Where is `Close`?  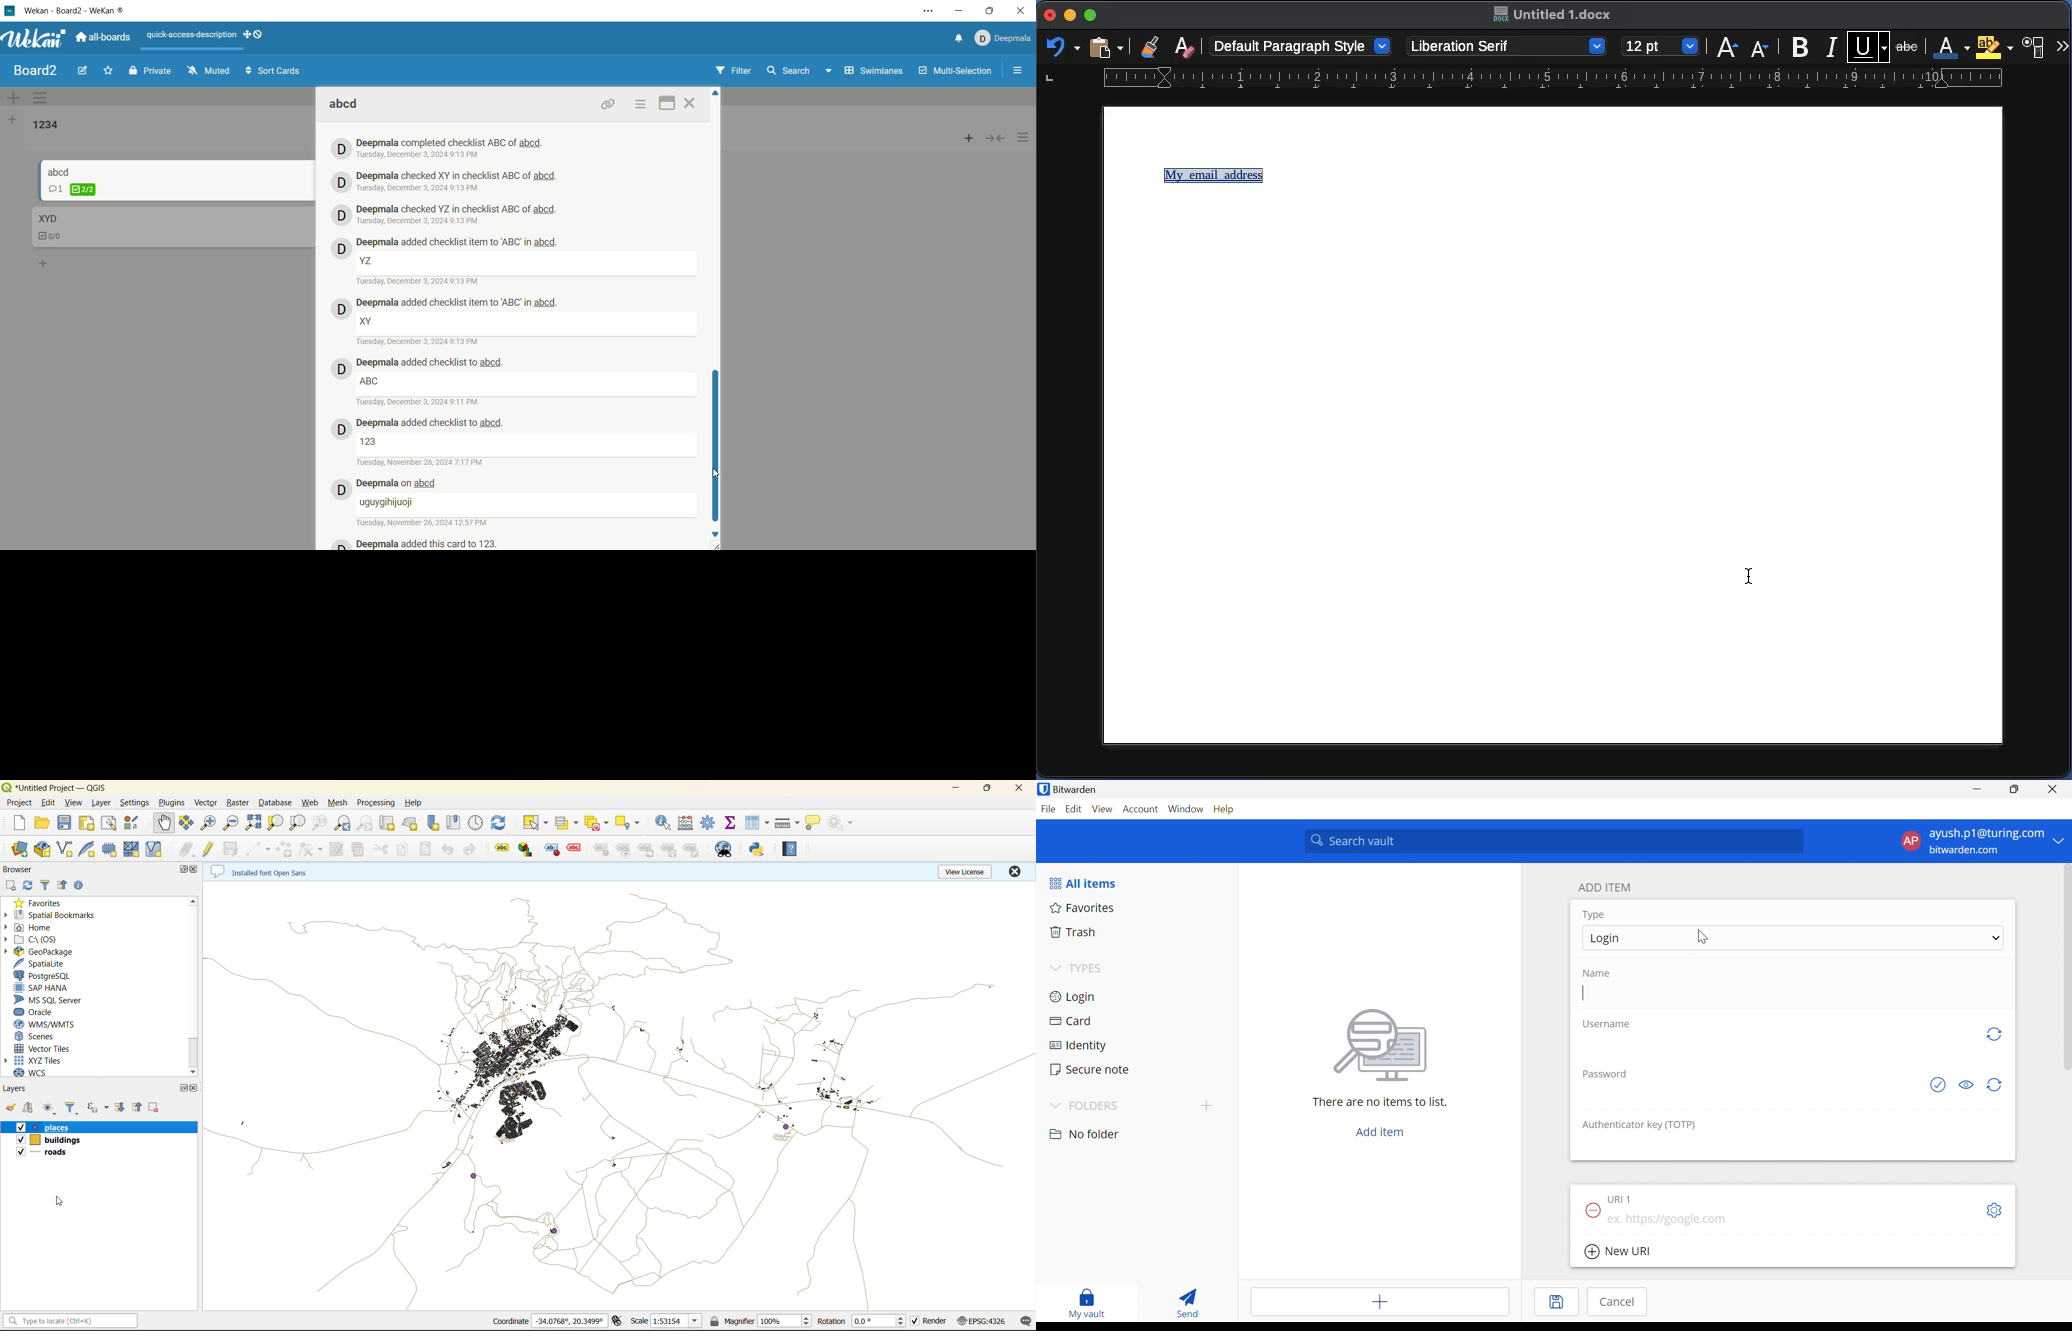 Close is located at coordinates (1050, 15).